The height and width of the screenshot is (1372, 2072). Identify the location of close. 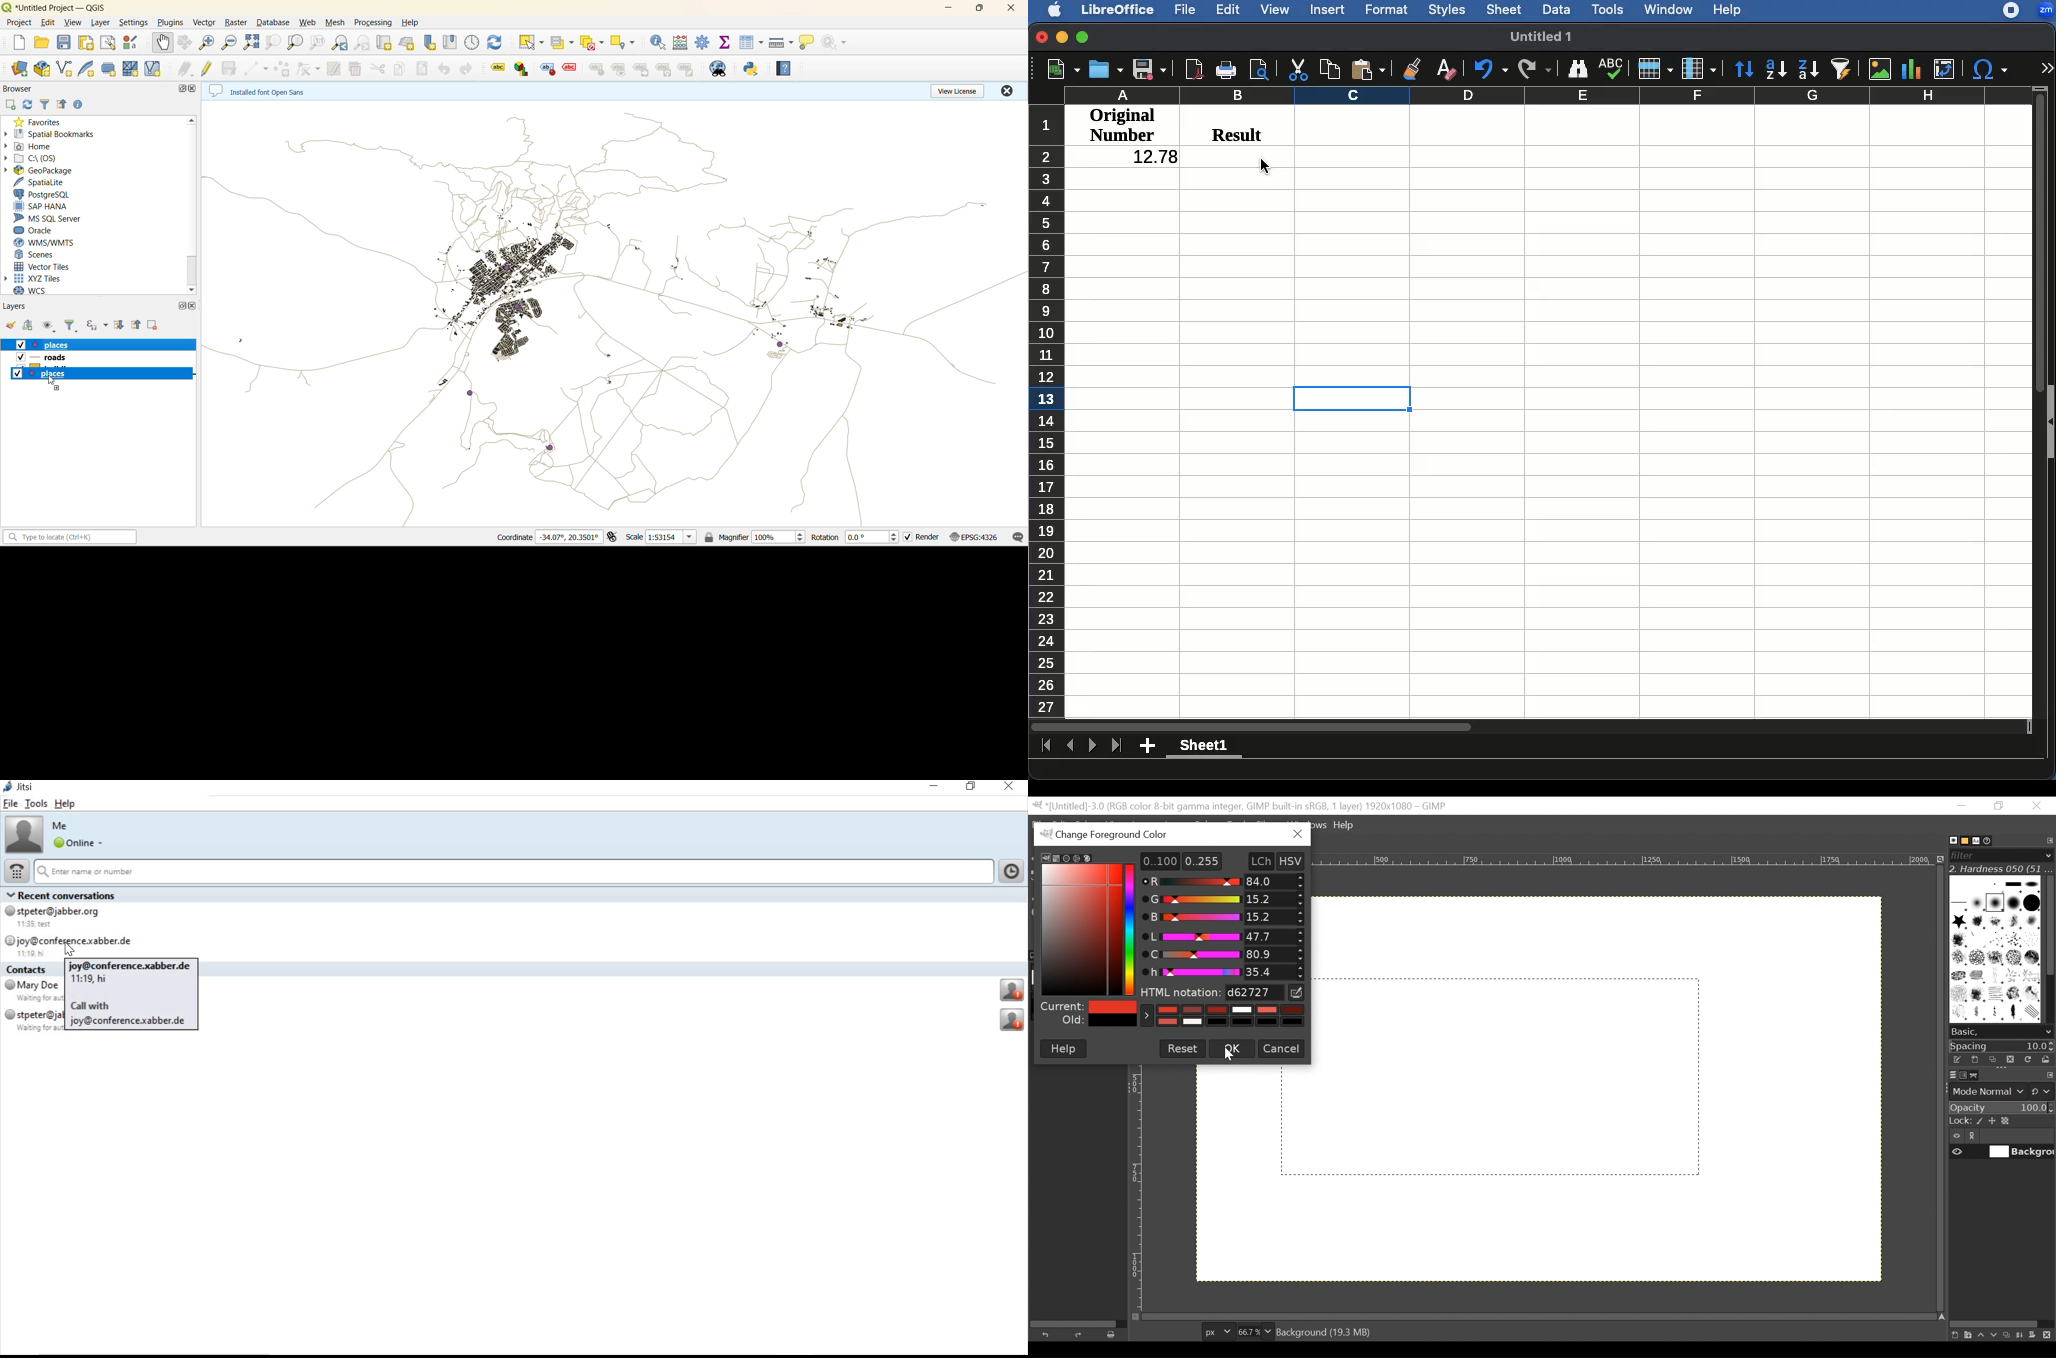
(193, 308).